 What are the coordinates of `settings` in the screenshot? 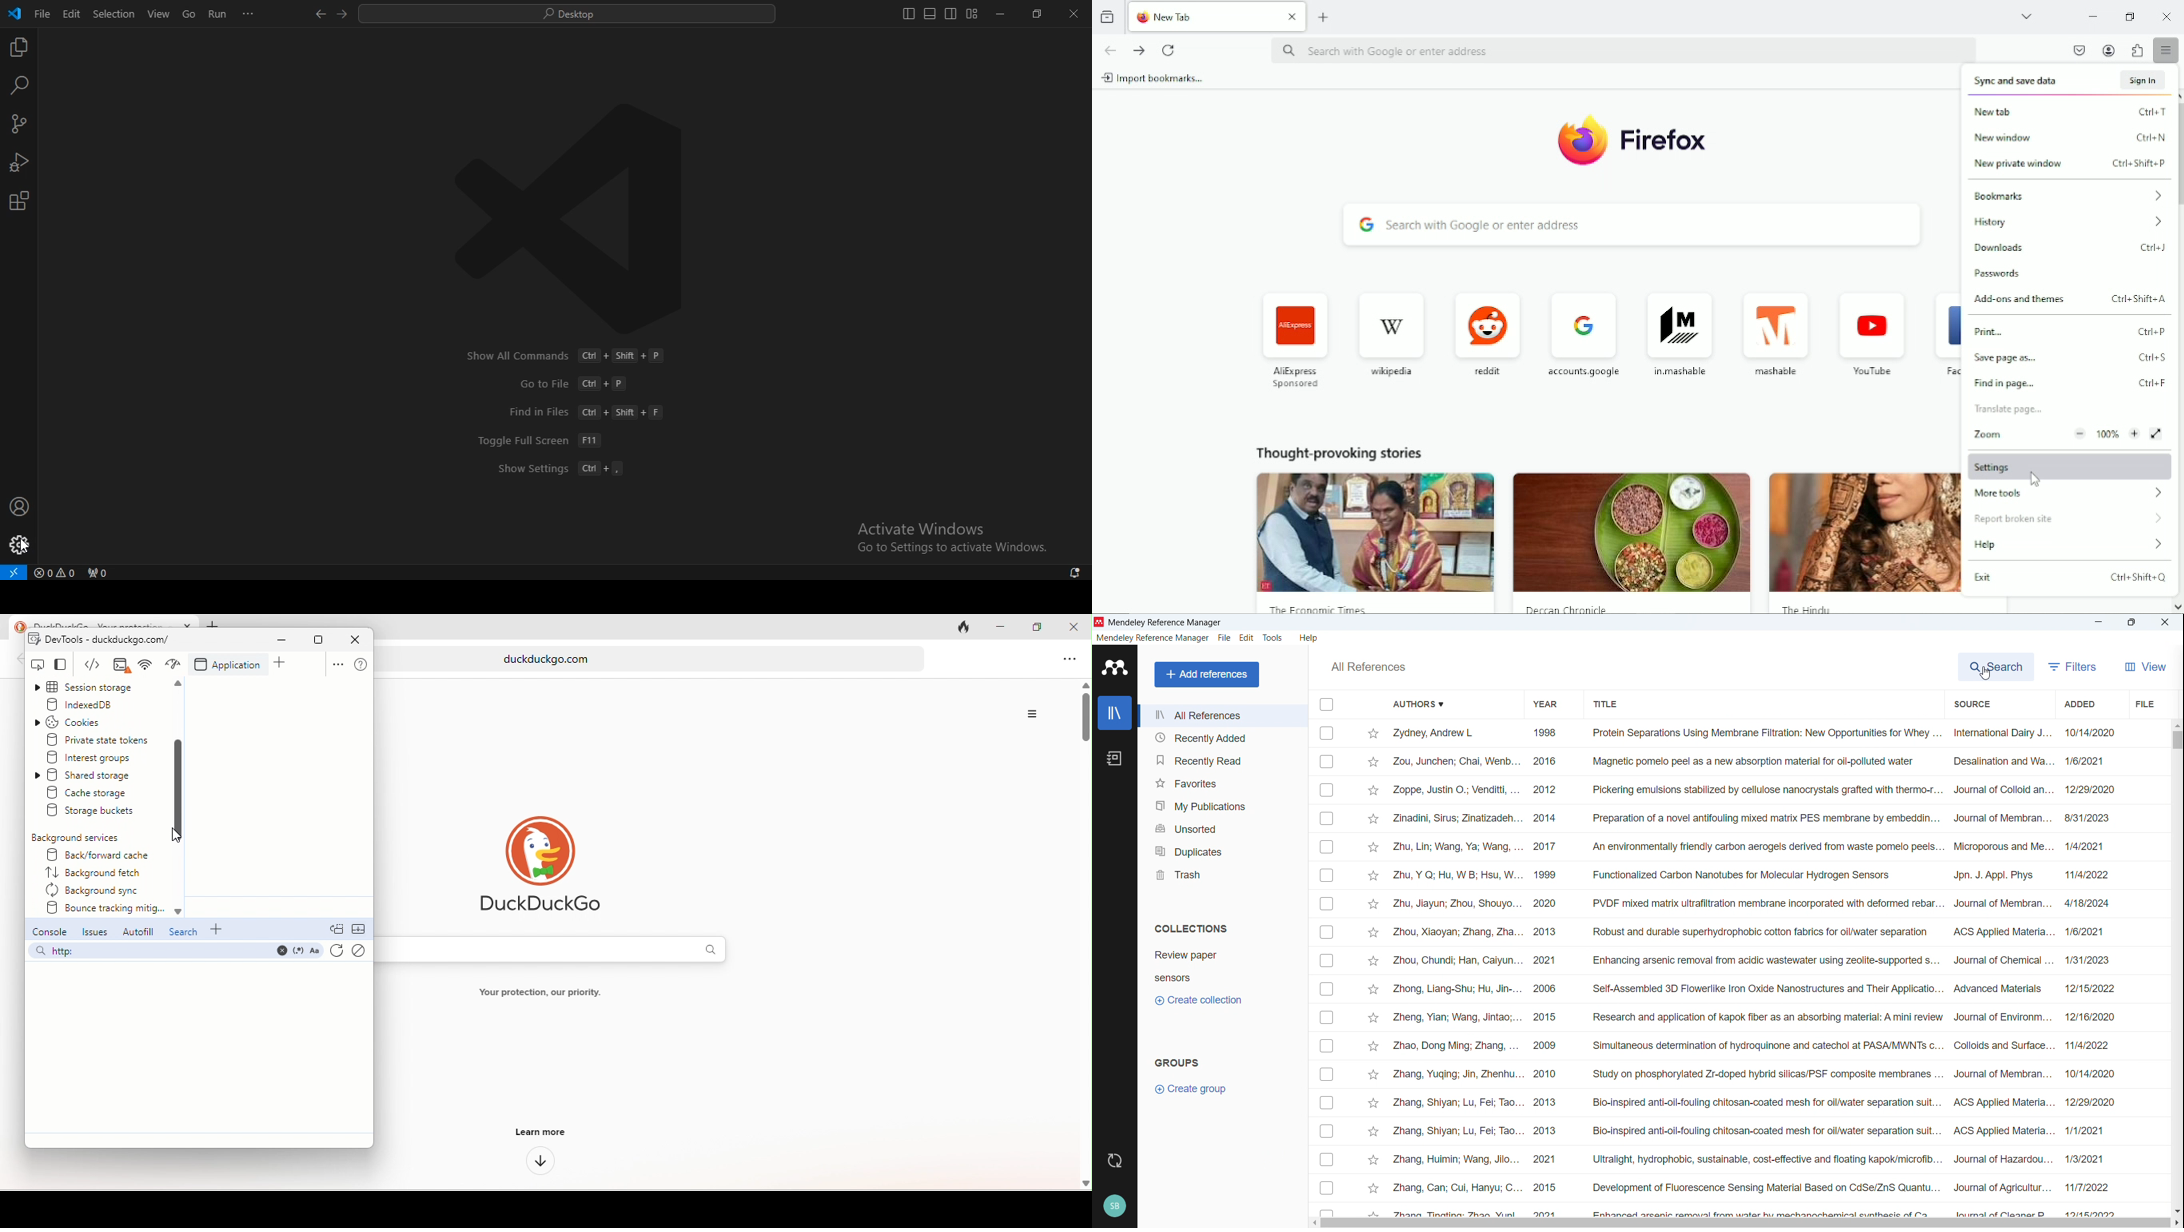 It's located at (18, 545).